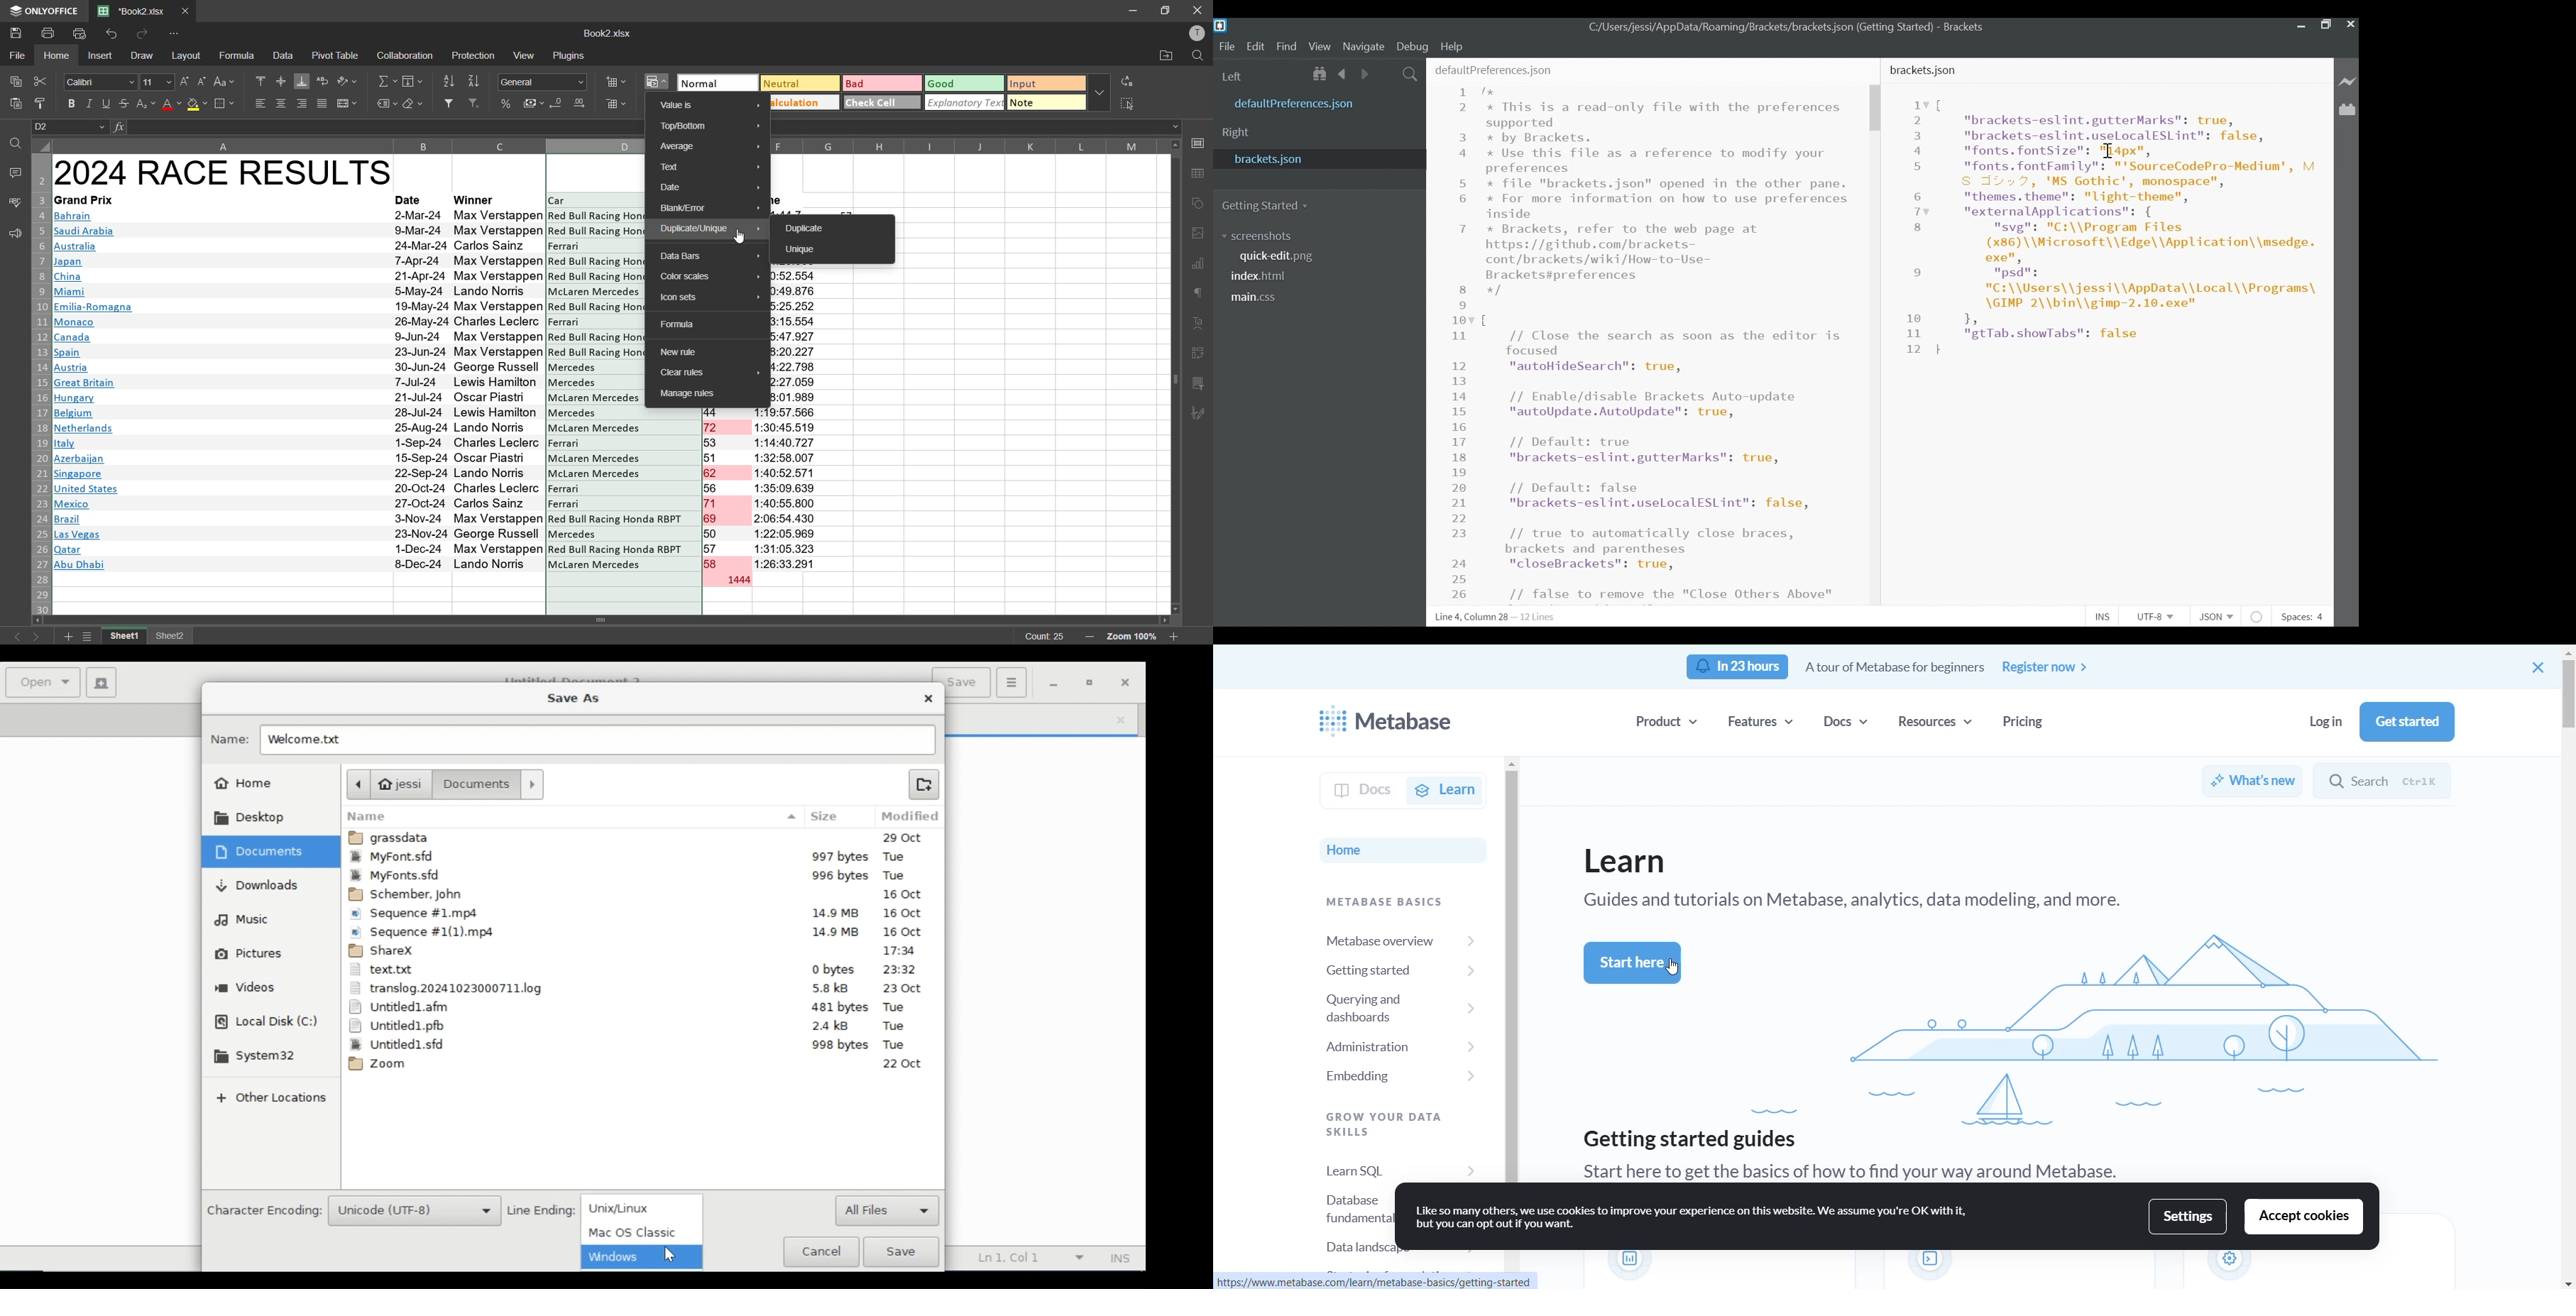 The image size is (2576, 1316). I want to click on summation, so click(387, 82).